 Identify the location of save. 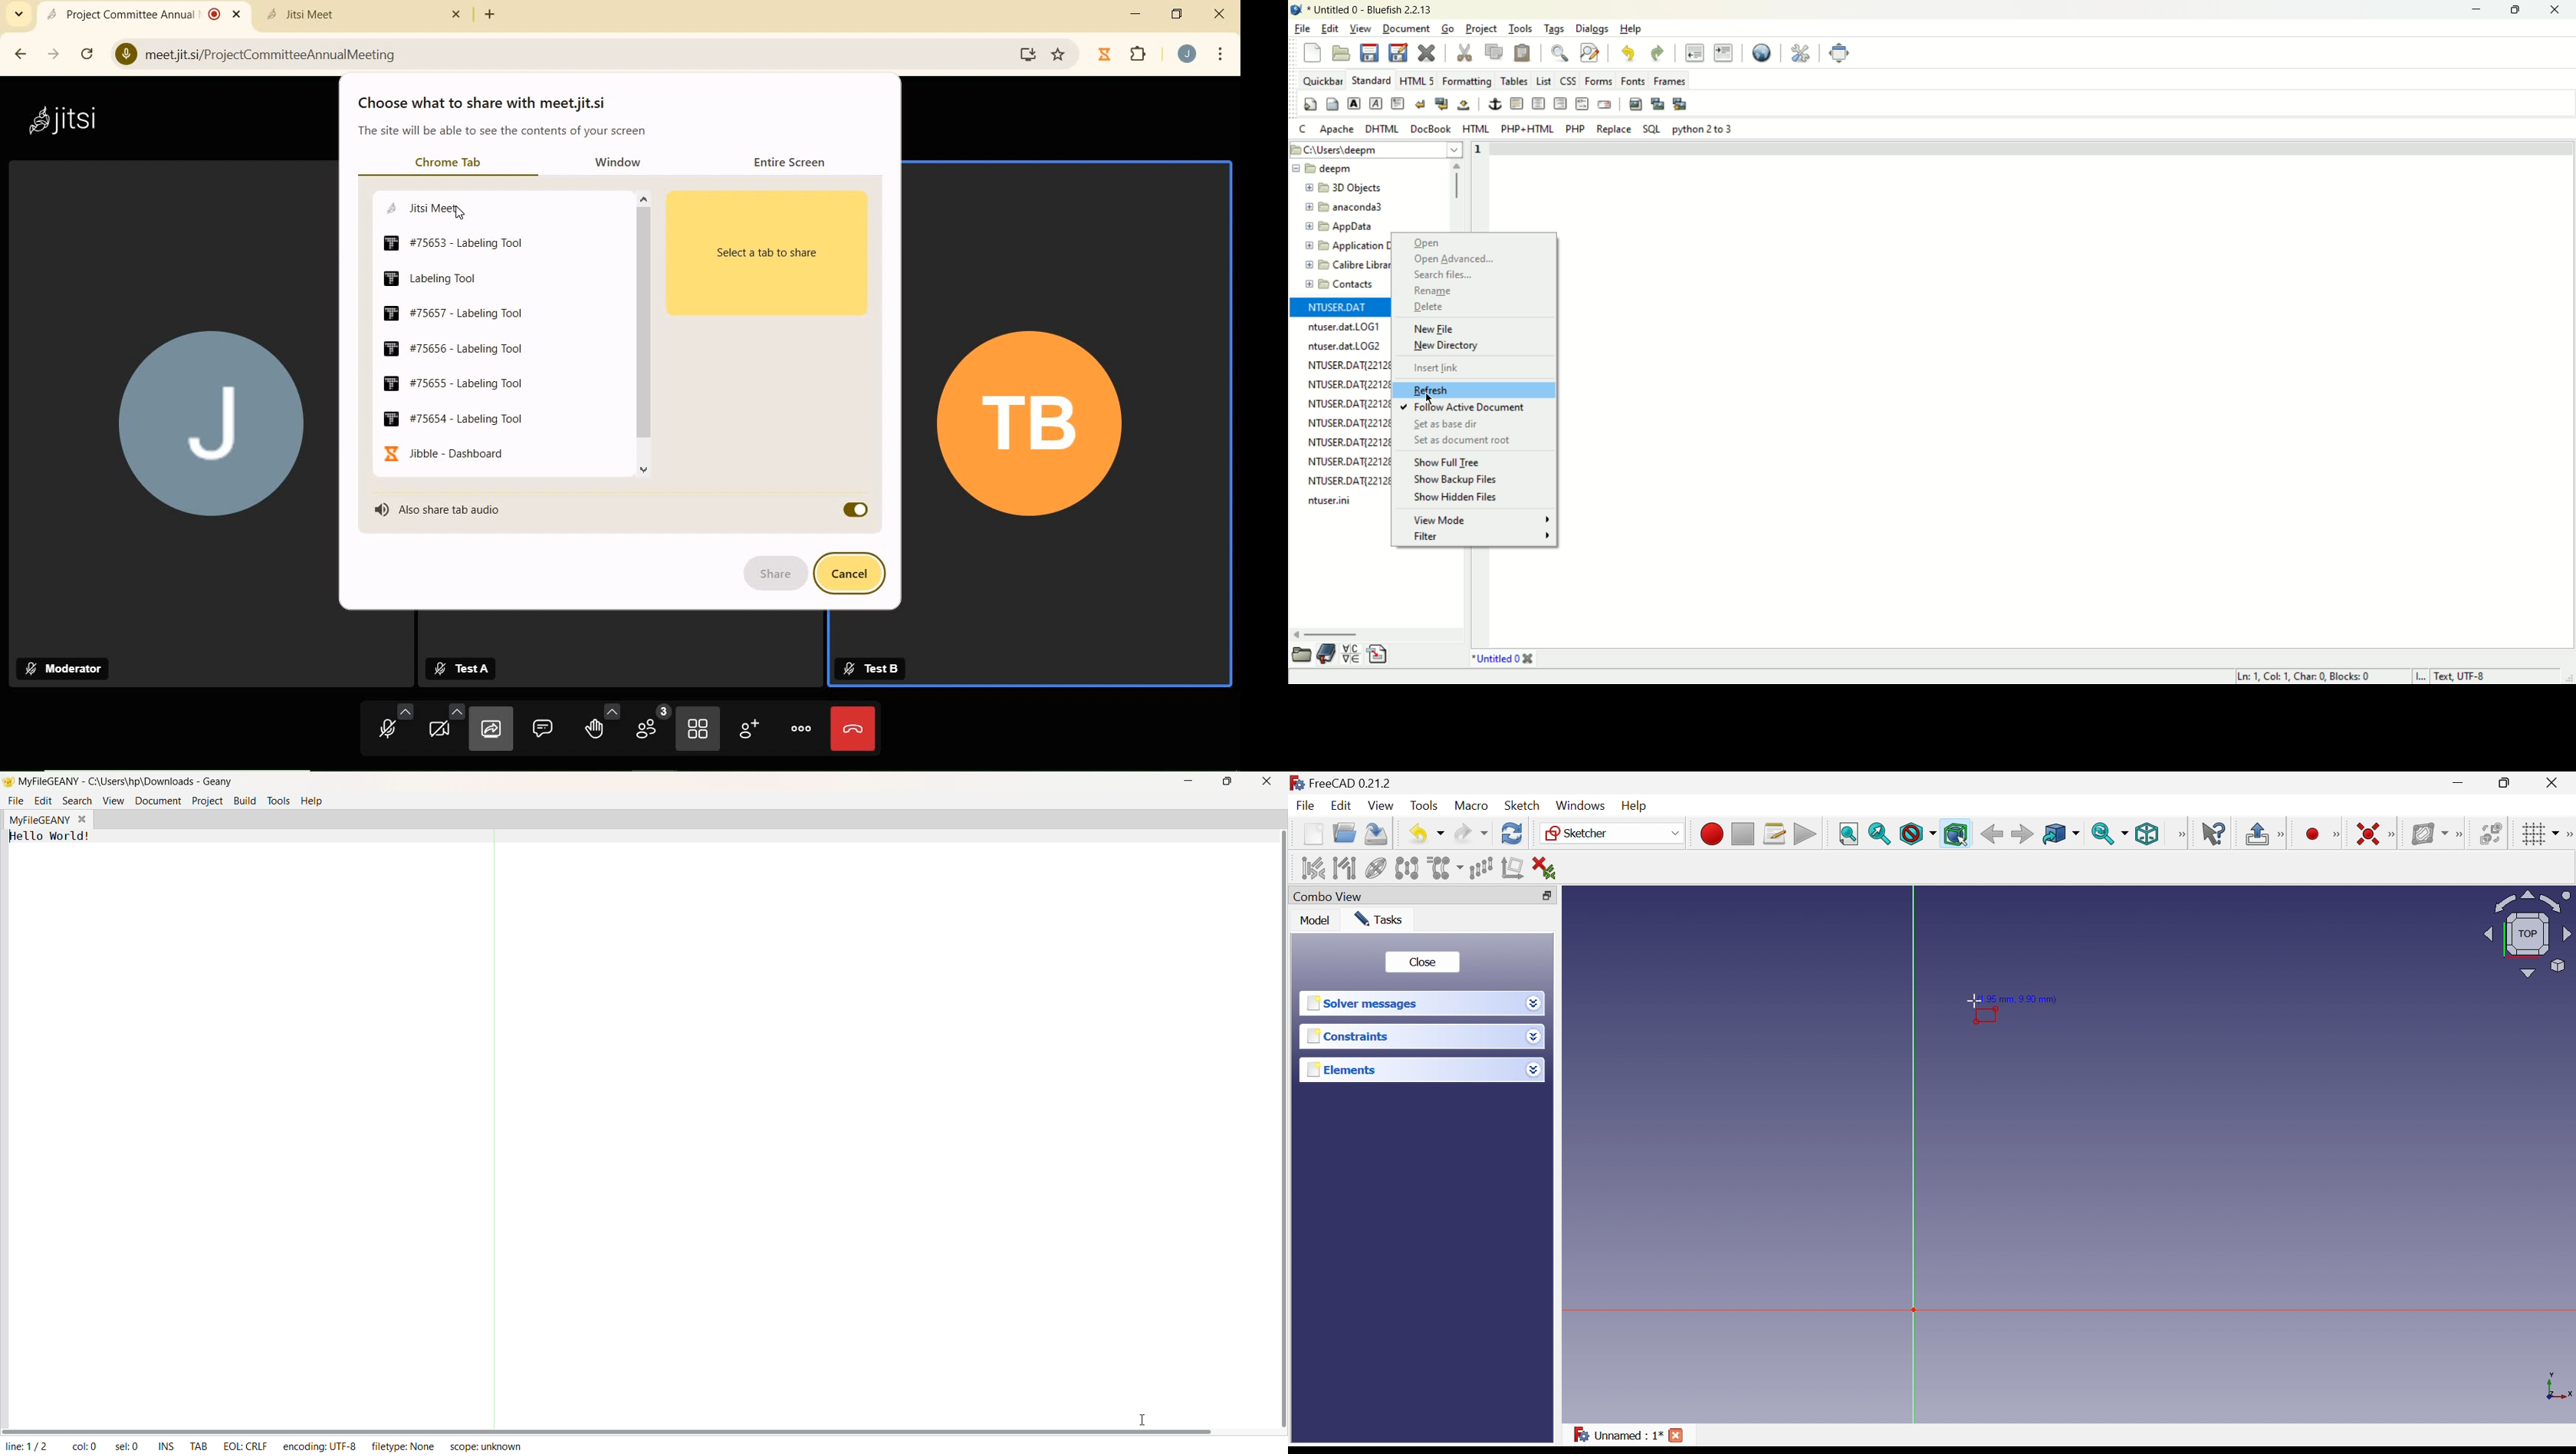
(1370, 53).